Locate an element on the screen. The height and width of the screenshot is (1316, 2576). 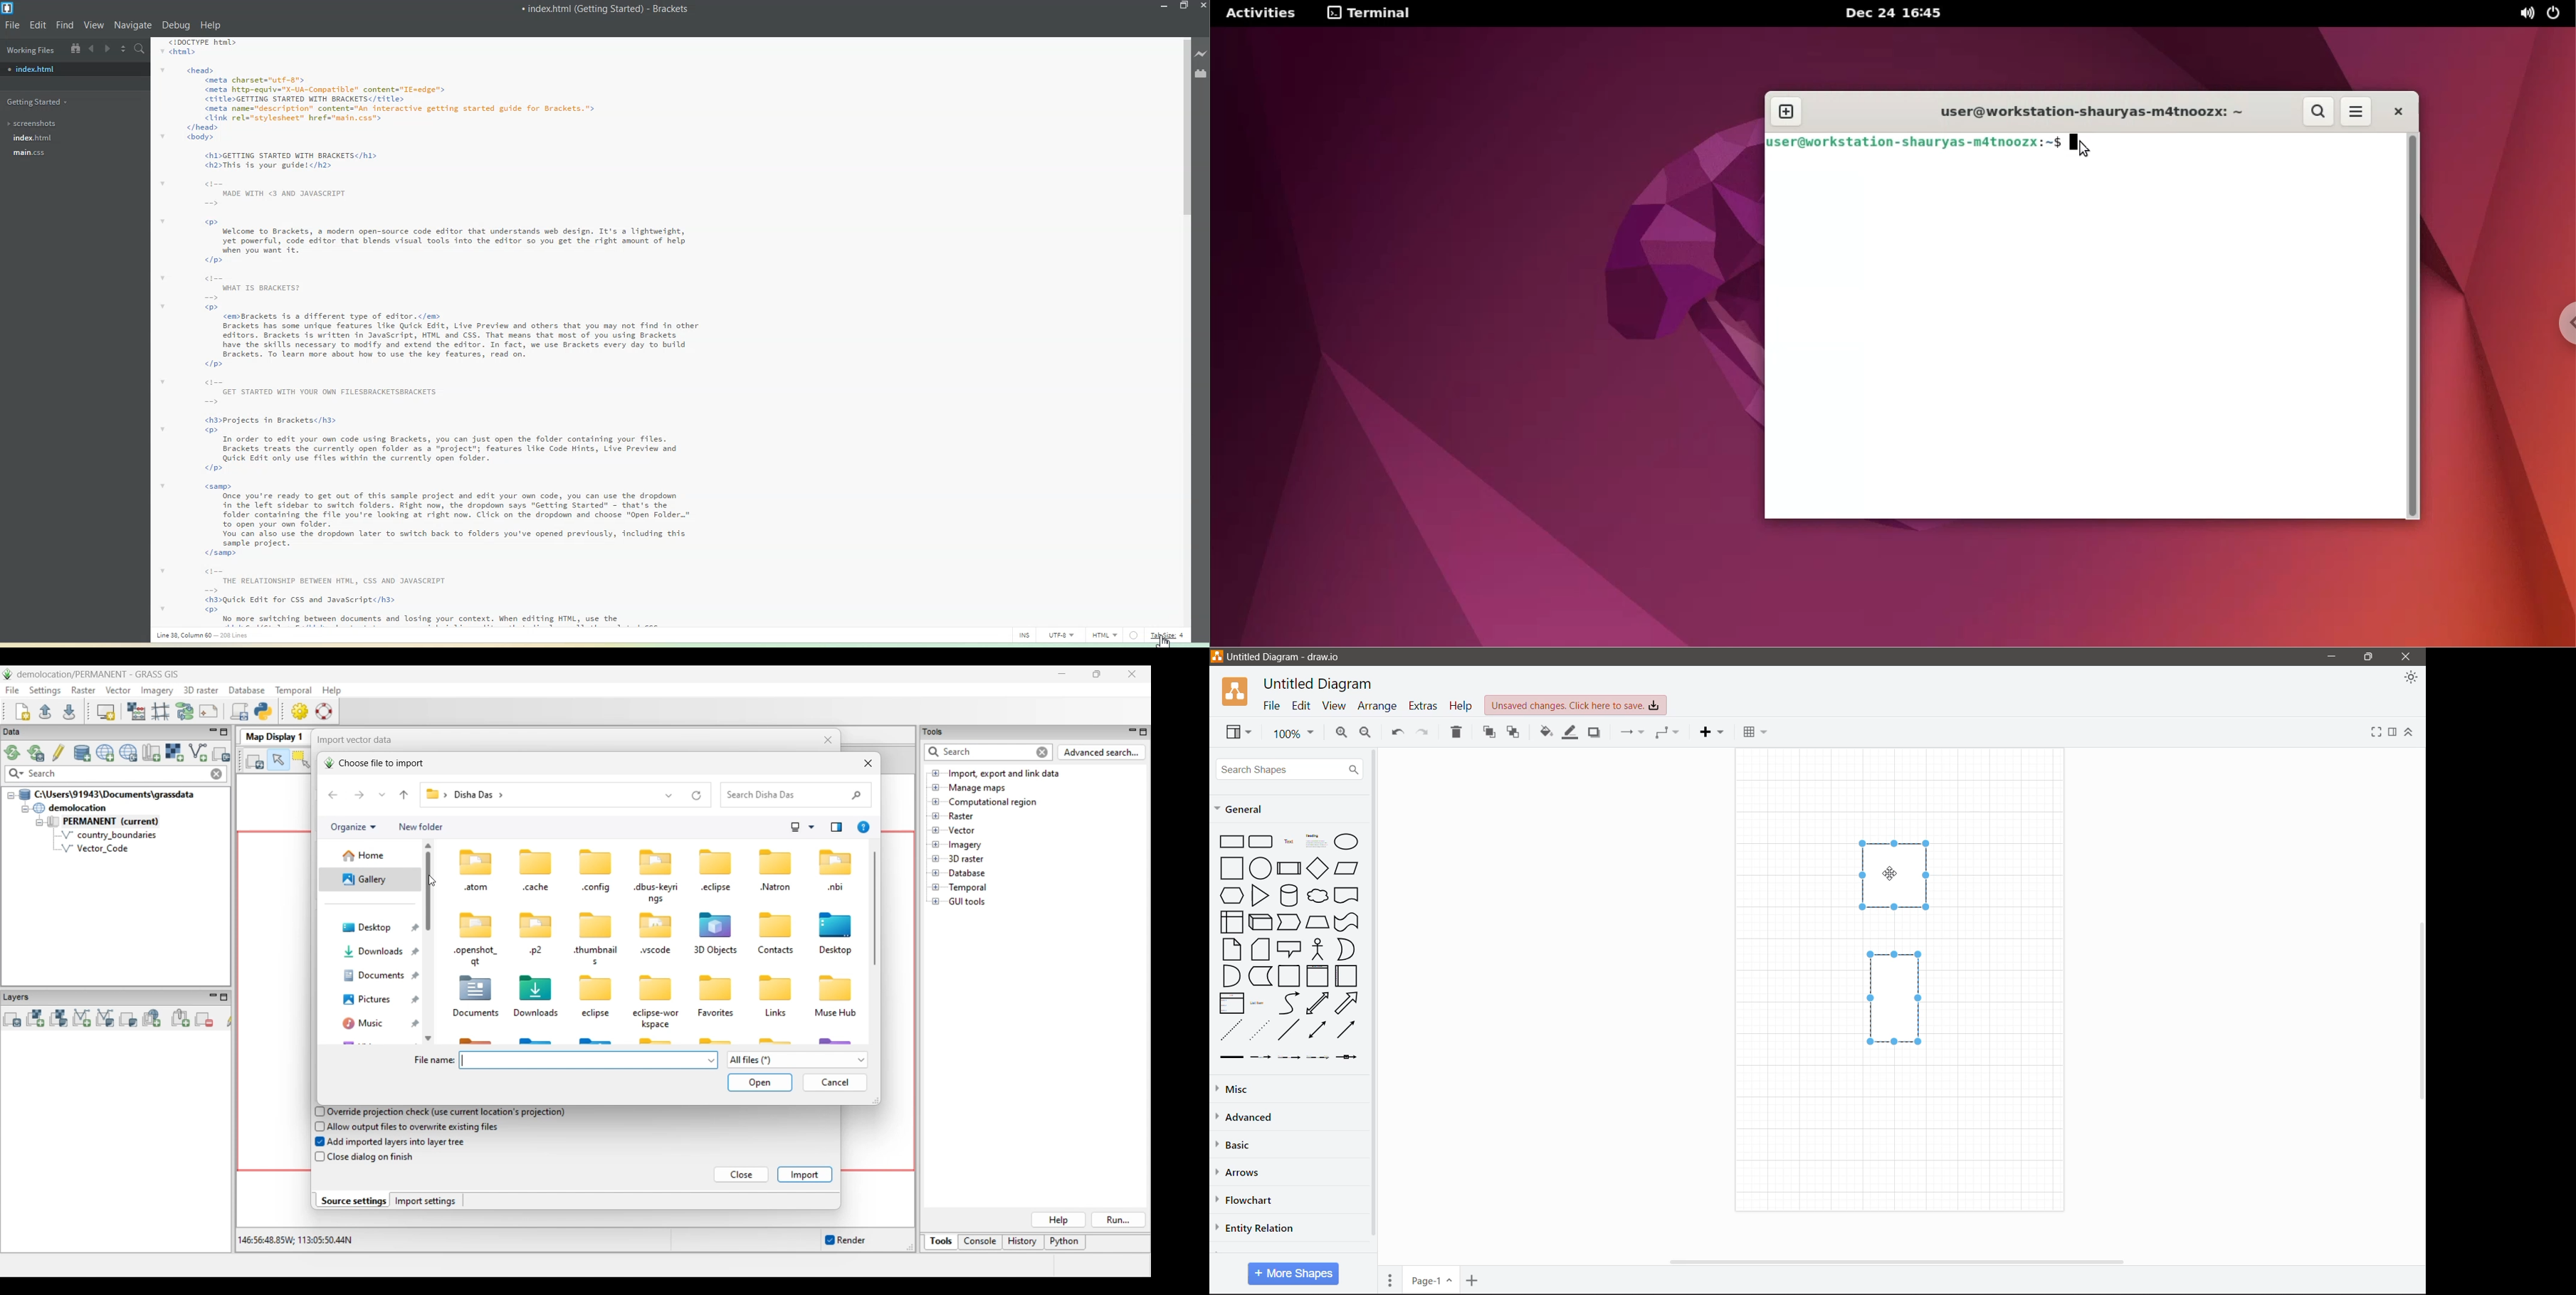
Zoom Out is located at coordinates (1367, 734).